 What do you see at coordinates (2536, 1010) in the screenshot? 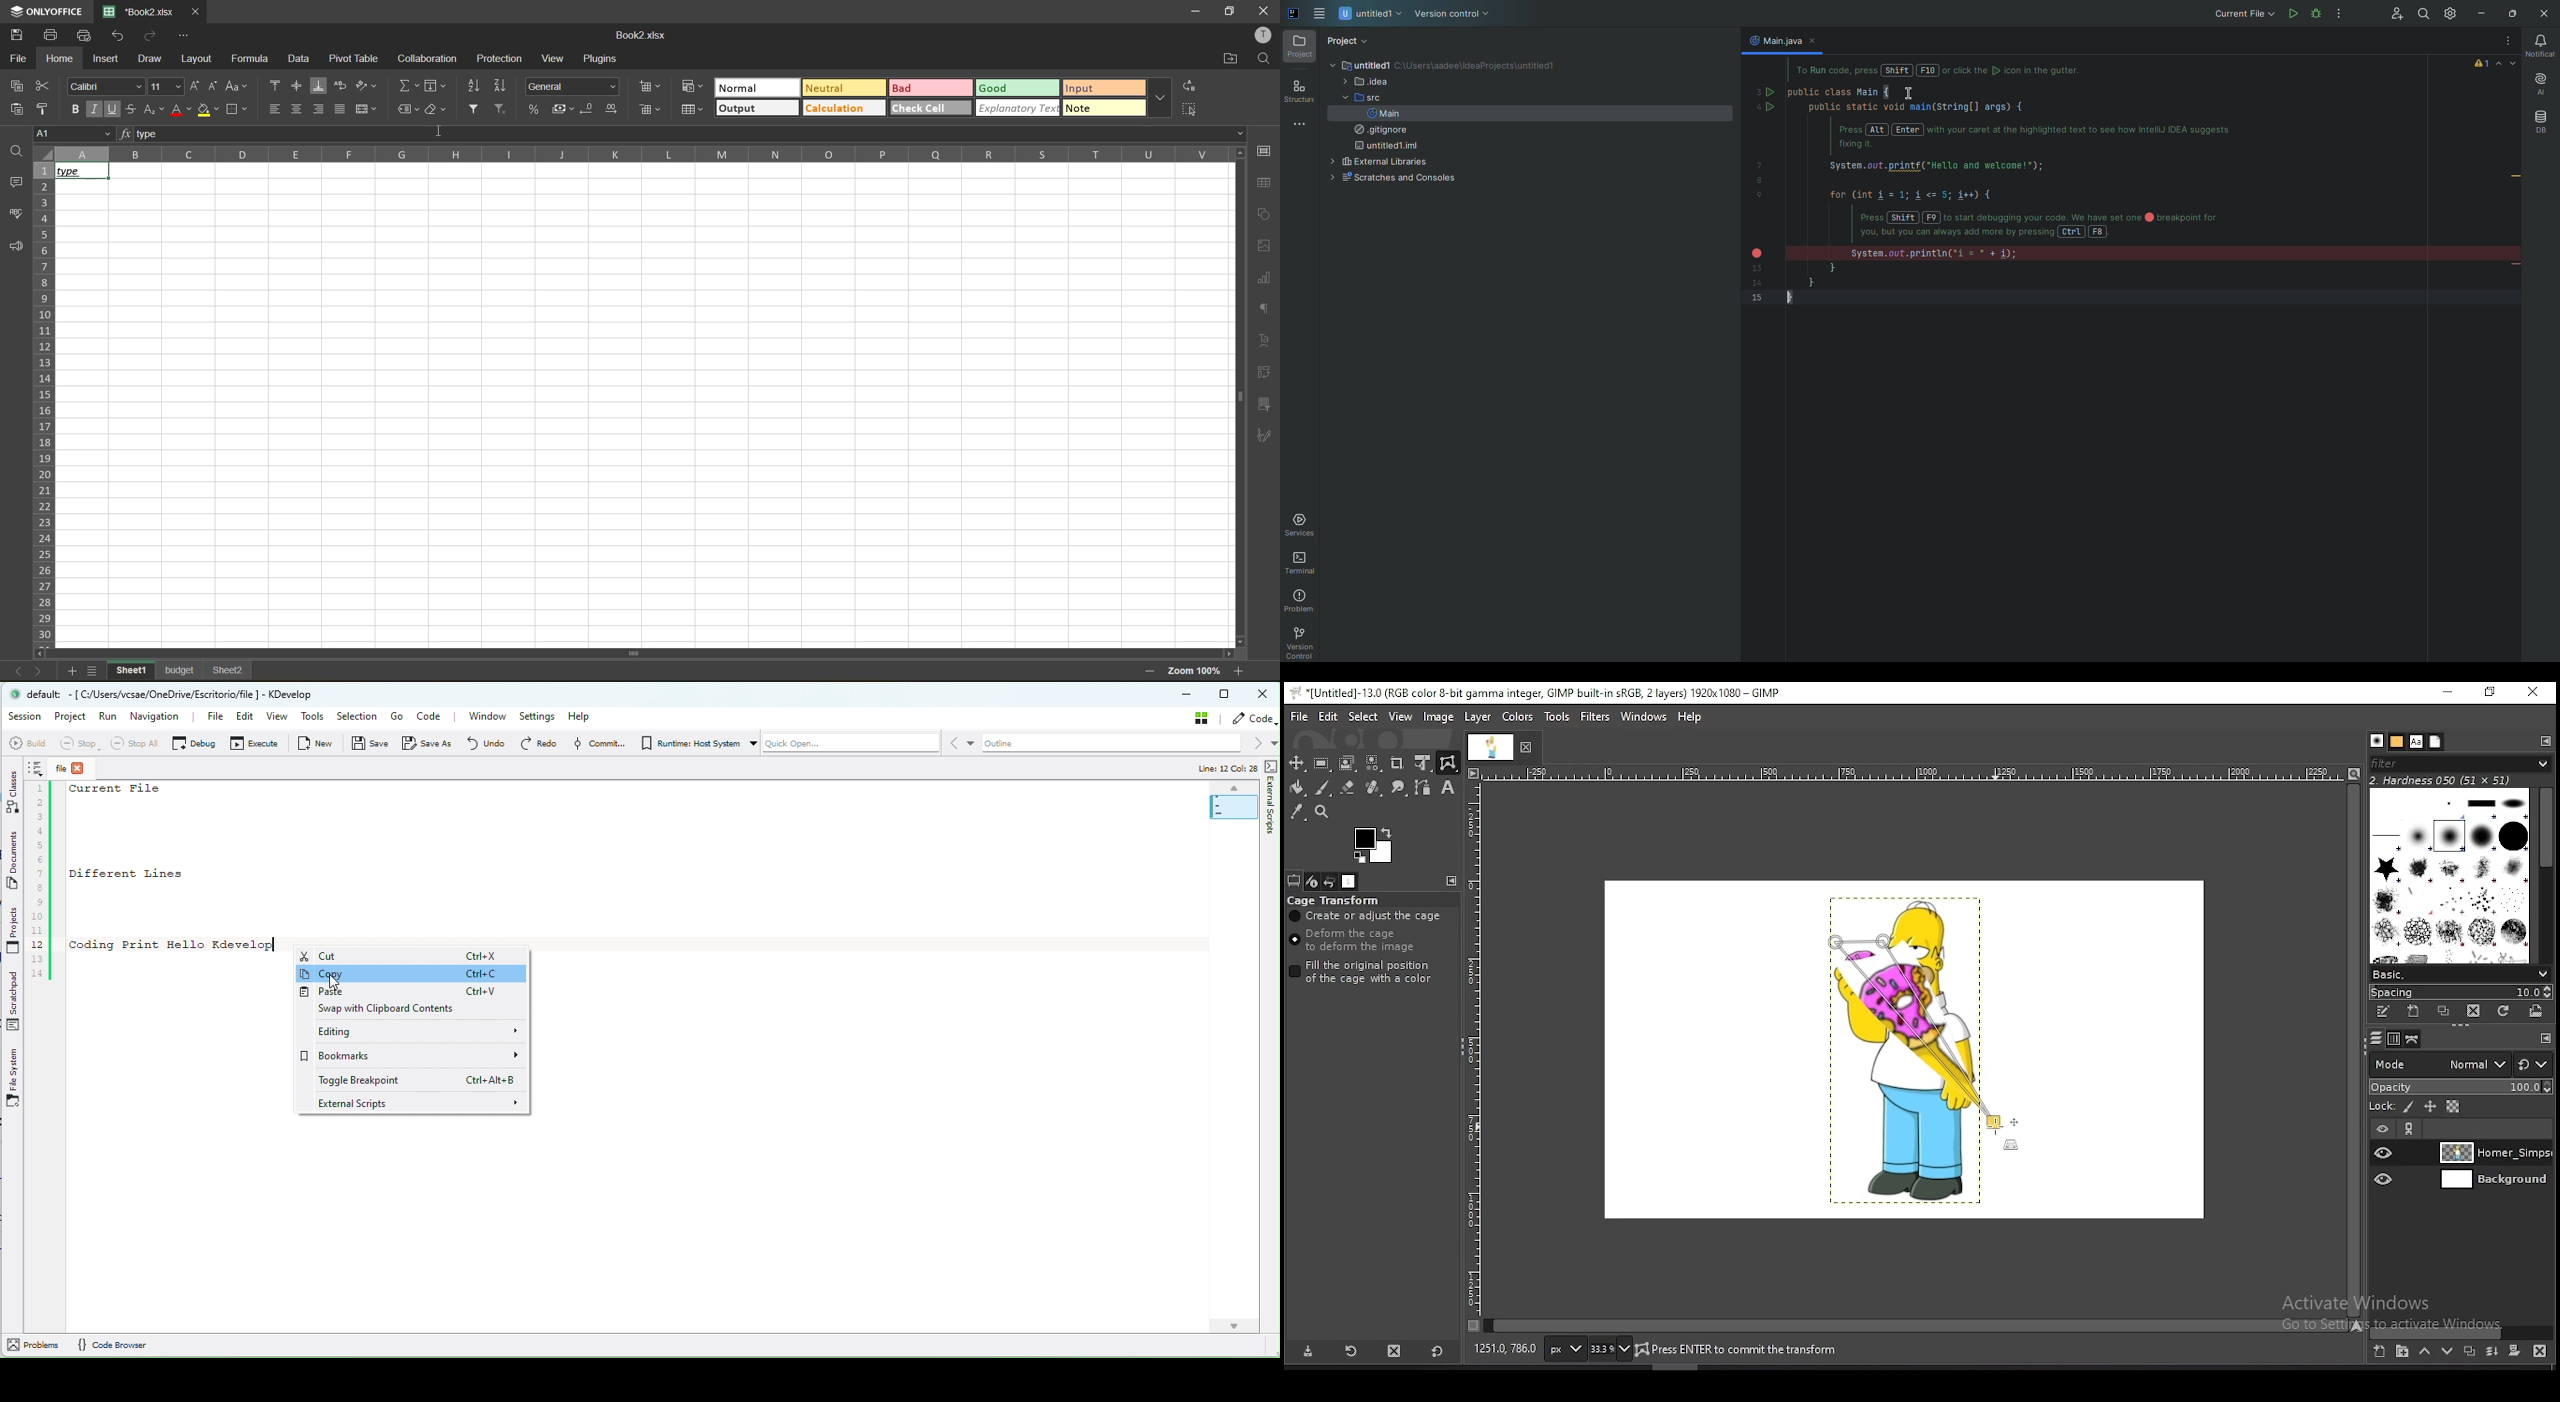
I see `open brush as image` at bounding box center [2536, 1010].